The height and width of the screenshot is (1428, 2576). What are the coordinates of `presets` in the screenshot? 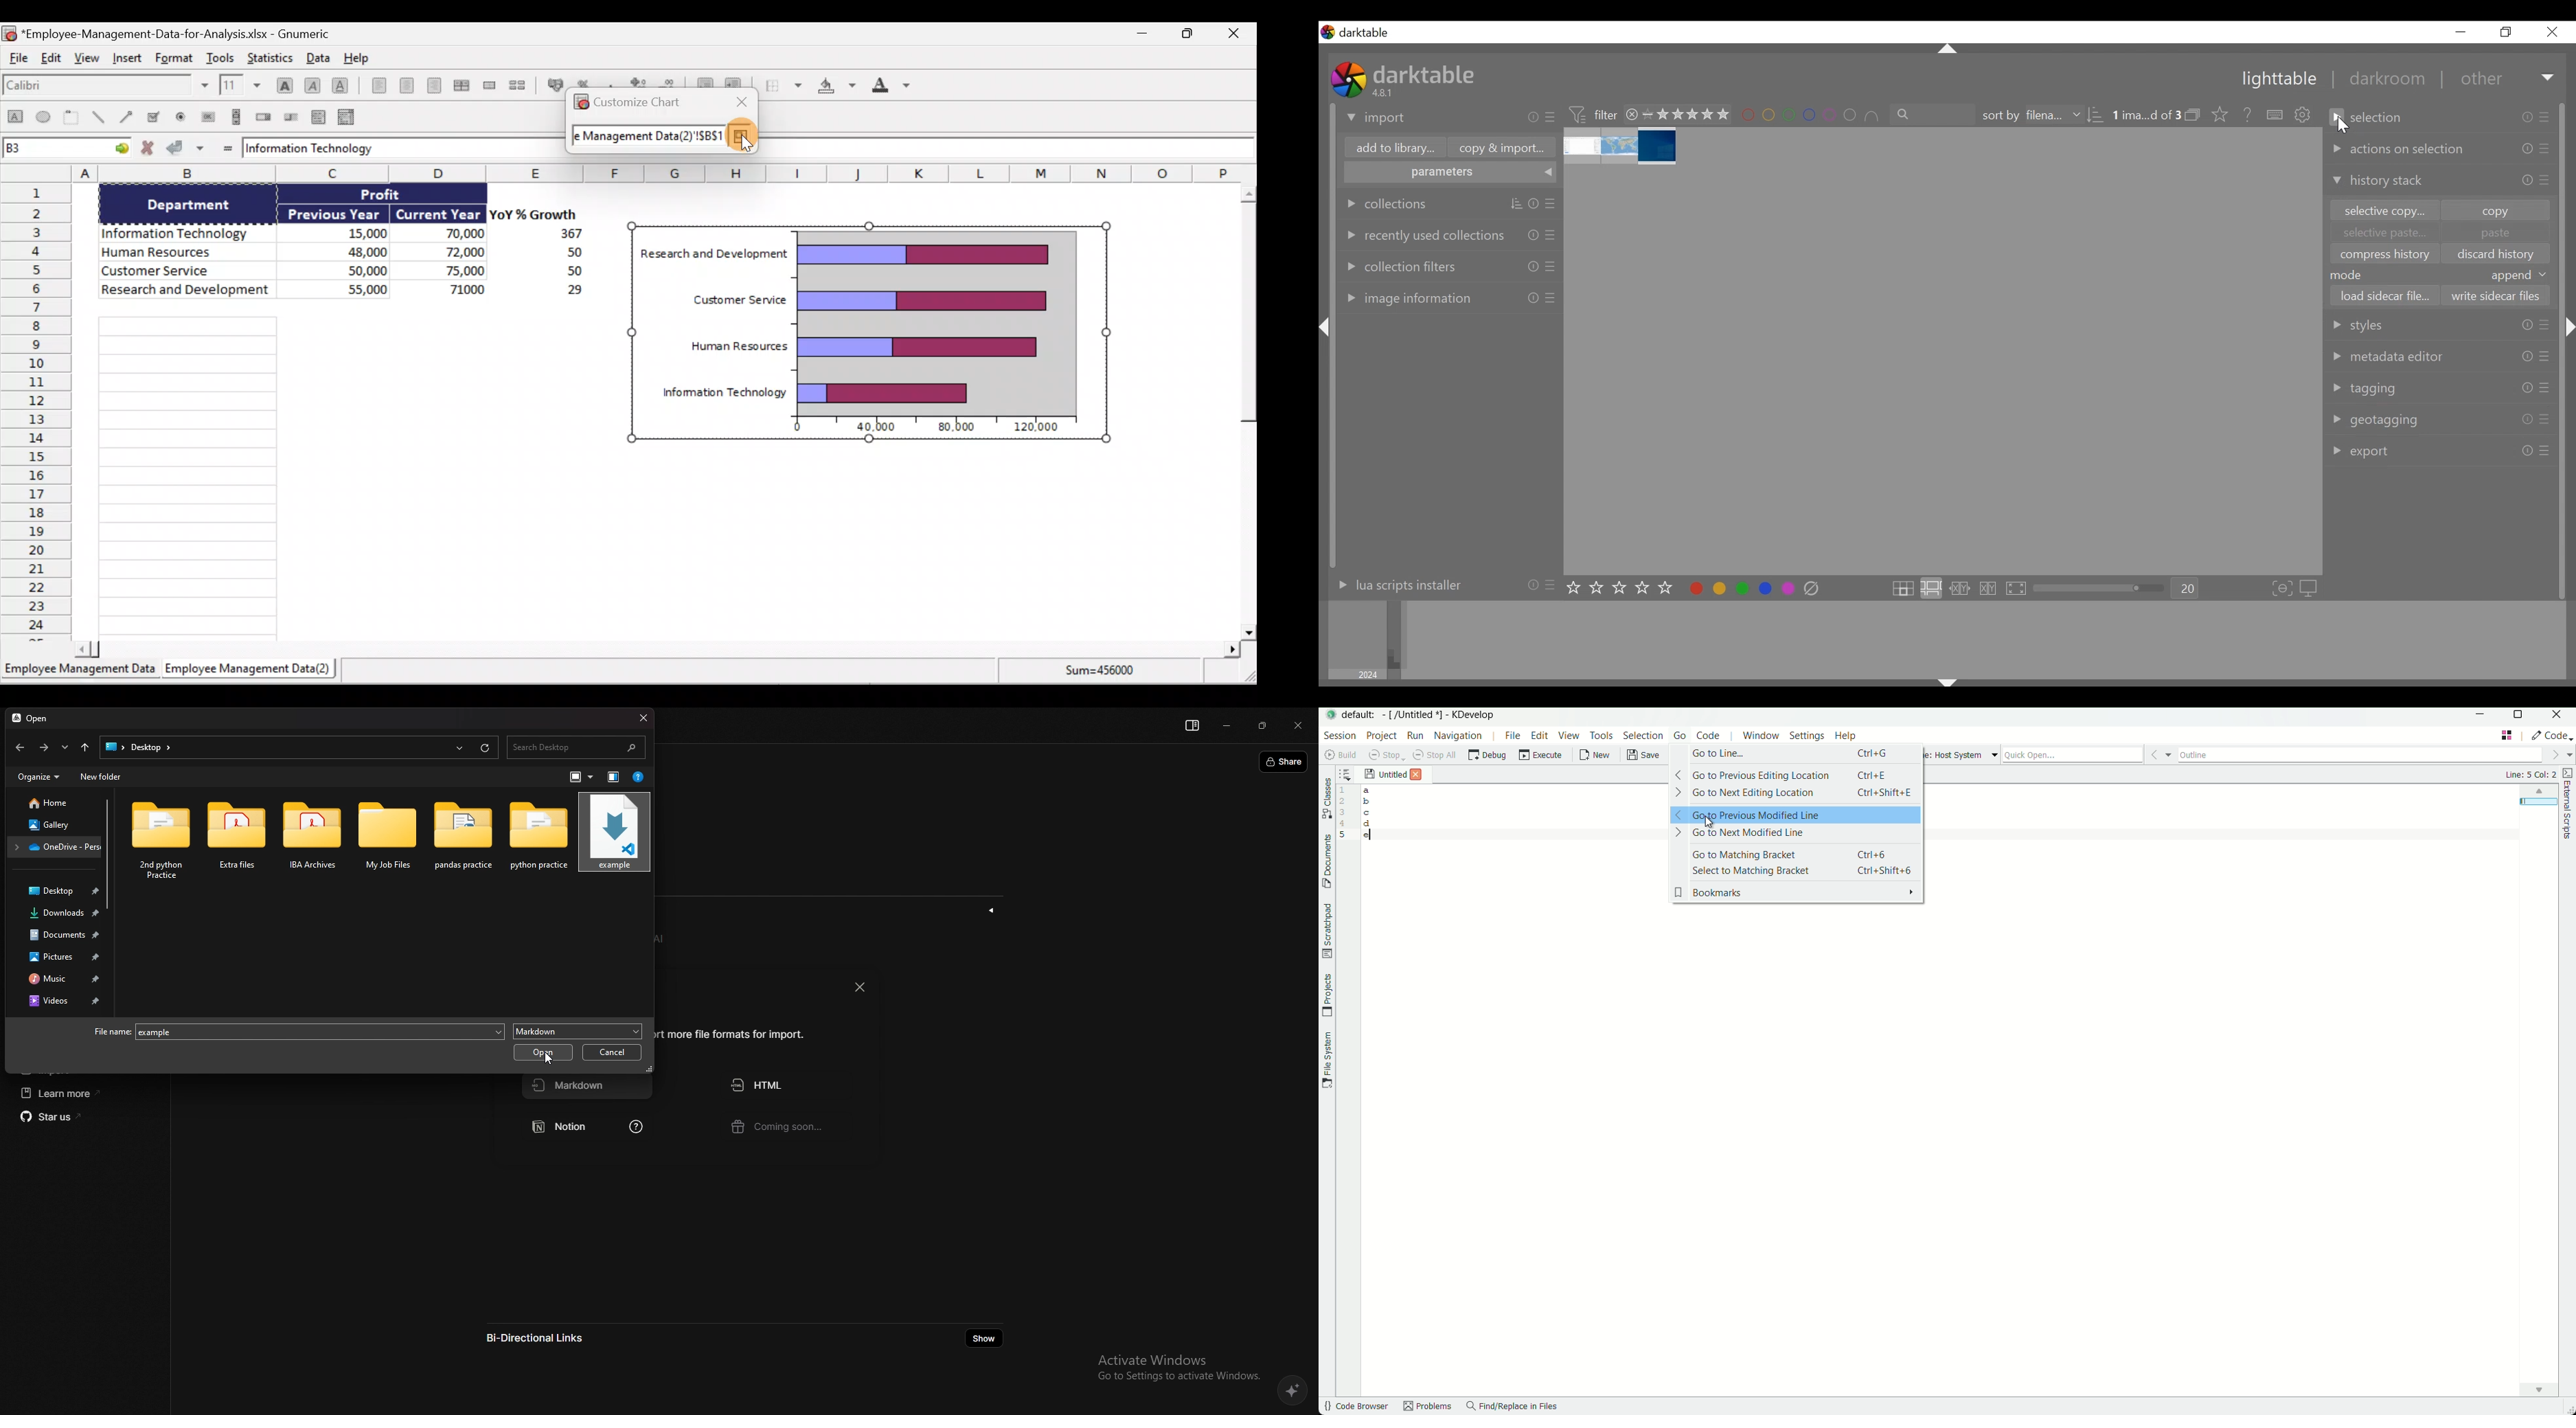 It's located at (2547, 149).